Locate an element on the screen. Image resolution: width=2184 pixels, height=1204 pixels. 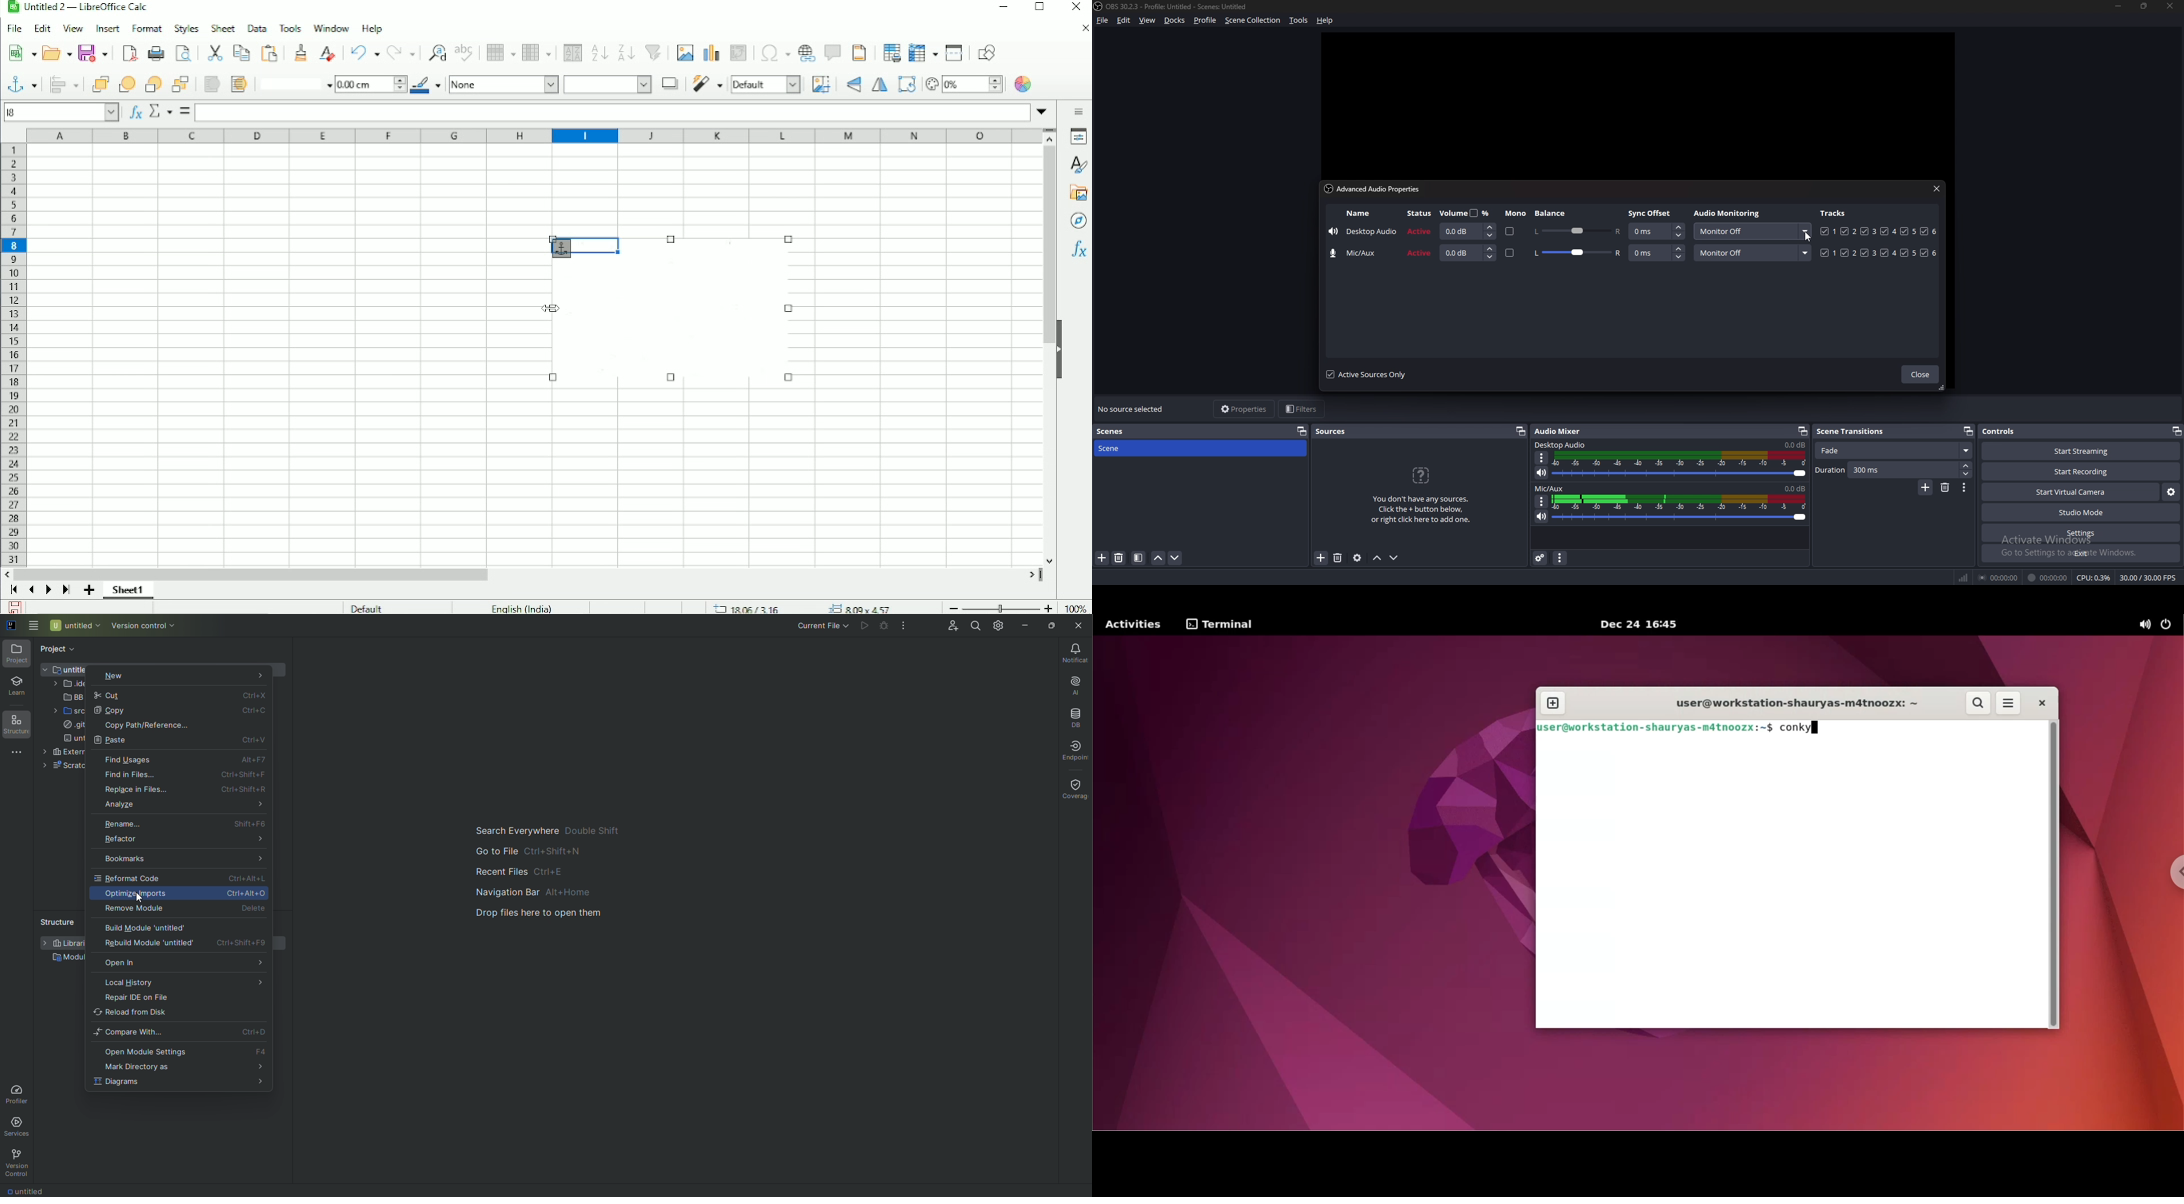
Define print area is located at coordinates (888, 53).